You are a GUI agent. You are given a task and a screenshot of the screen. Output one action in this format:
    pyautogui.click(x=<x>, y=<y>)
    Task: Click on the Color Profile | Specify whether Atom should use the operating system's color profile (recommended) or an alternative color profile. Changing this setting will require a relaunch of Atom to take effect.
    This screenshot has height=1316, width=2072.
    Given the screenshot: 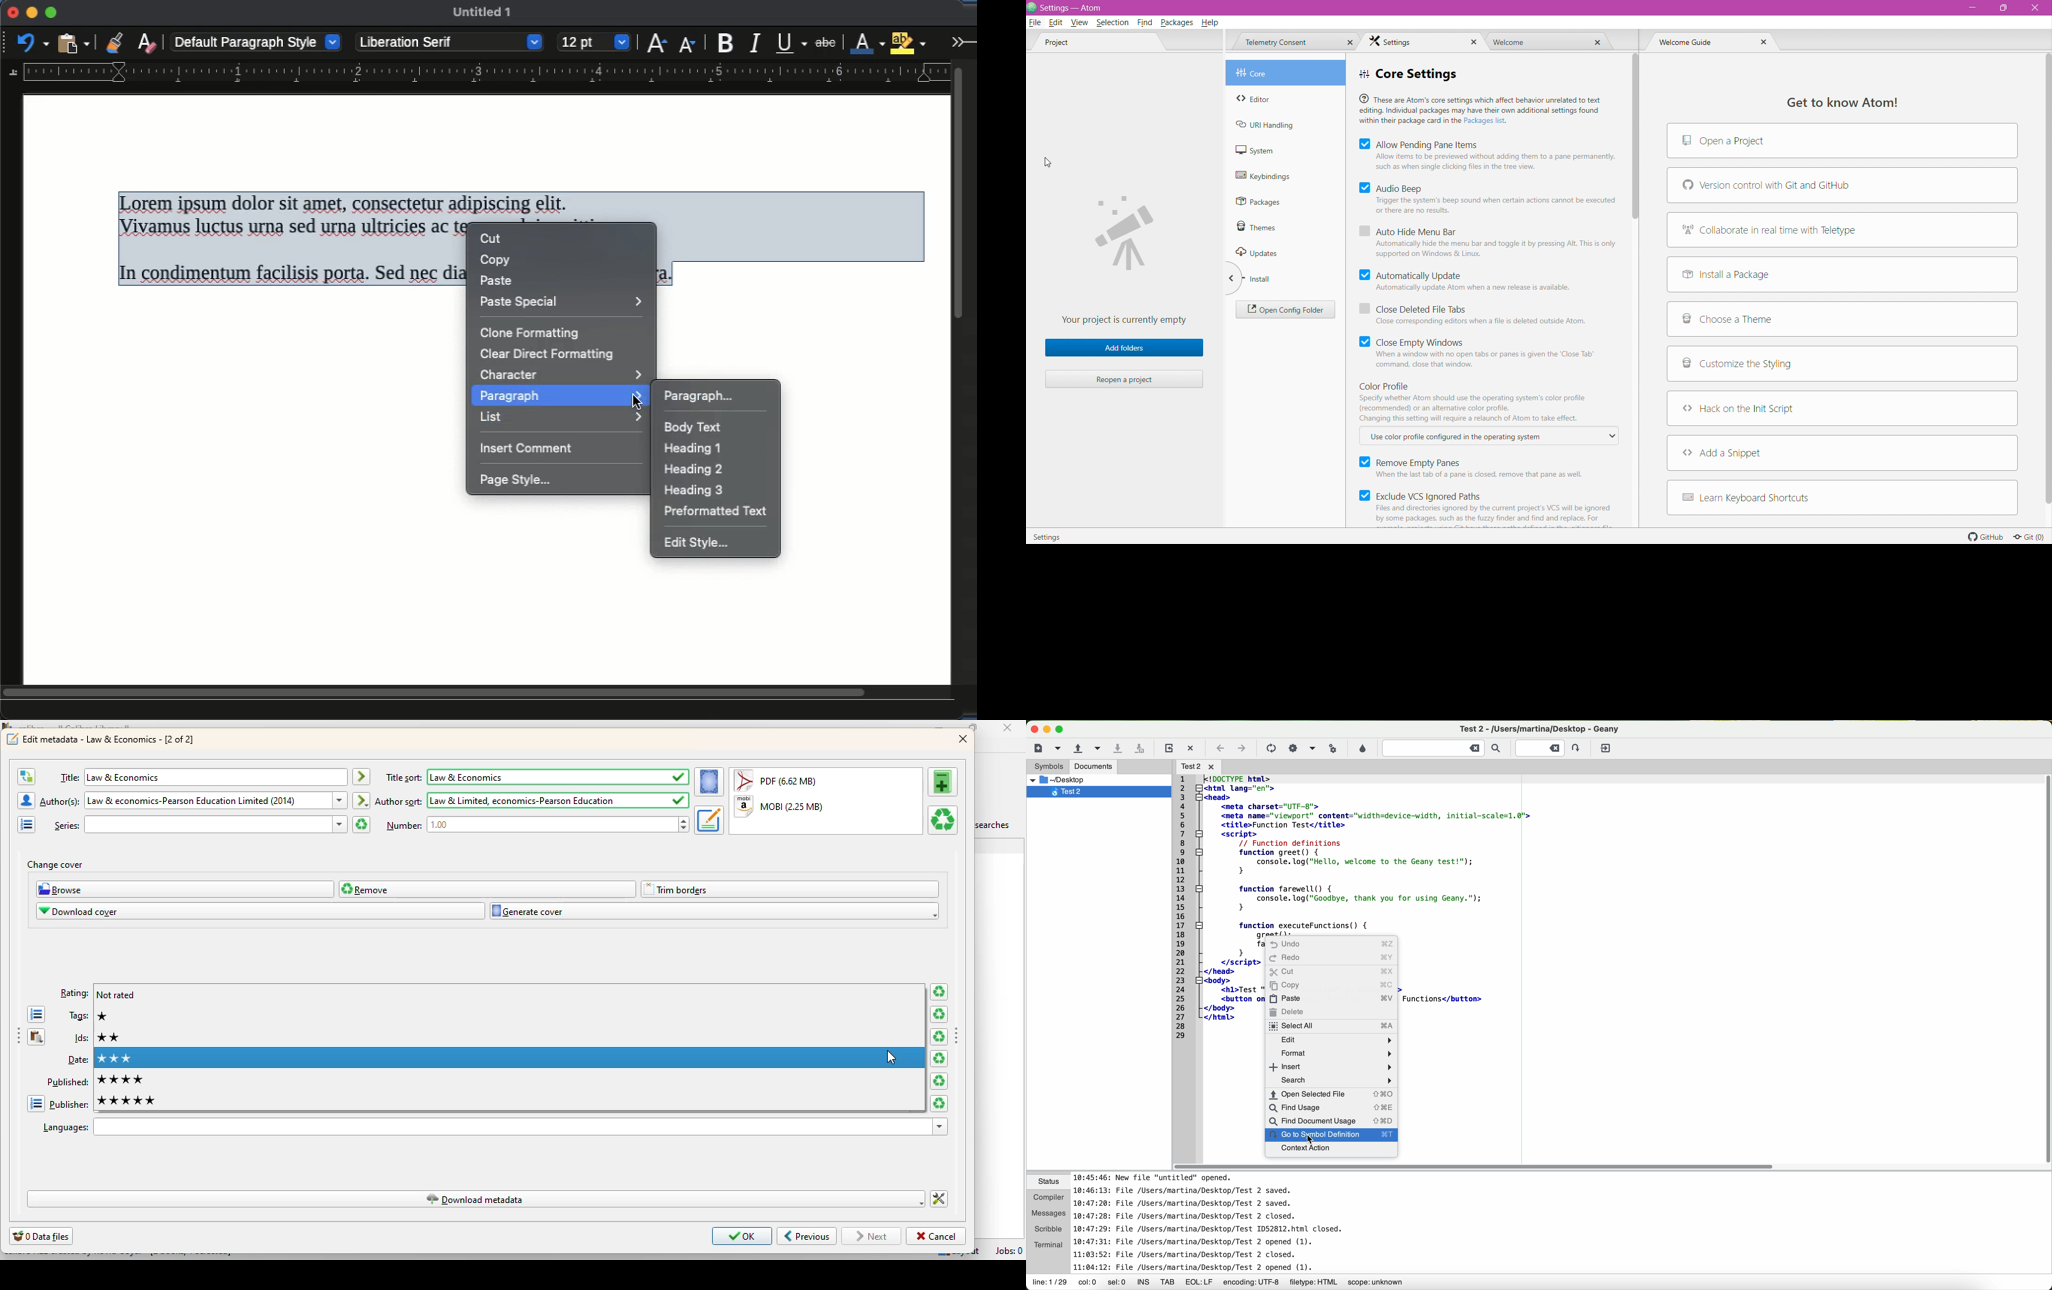 What is the action you would take?
    pyautogui.click(x=1473, y=402)
    